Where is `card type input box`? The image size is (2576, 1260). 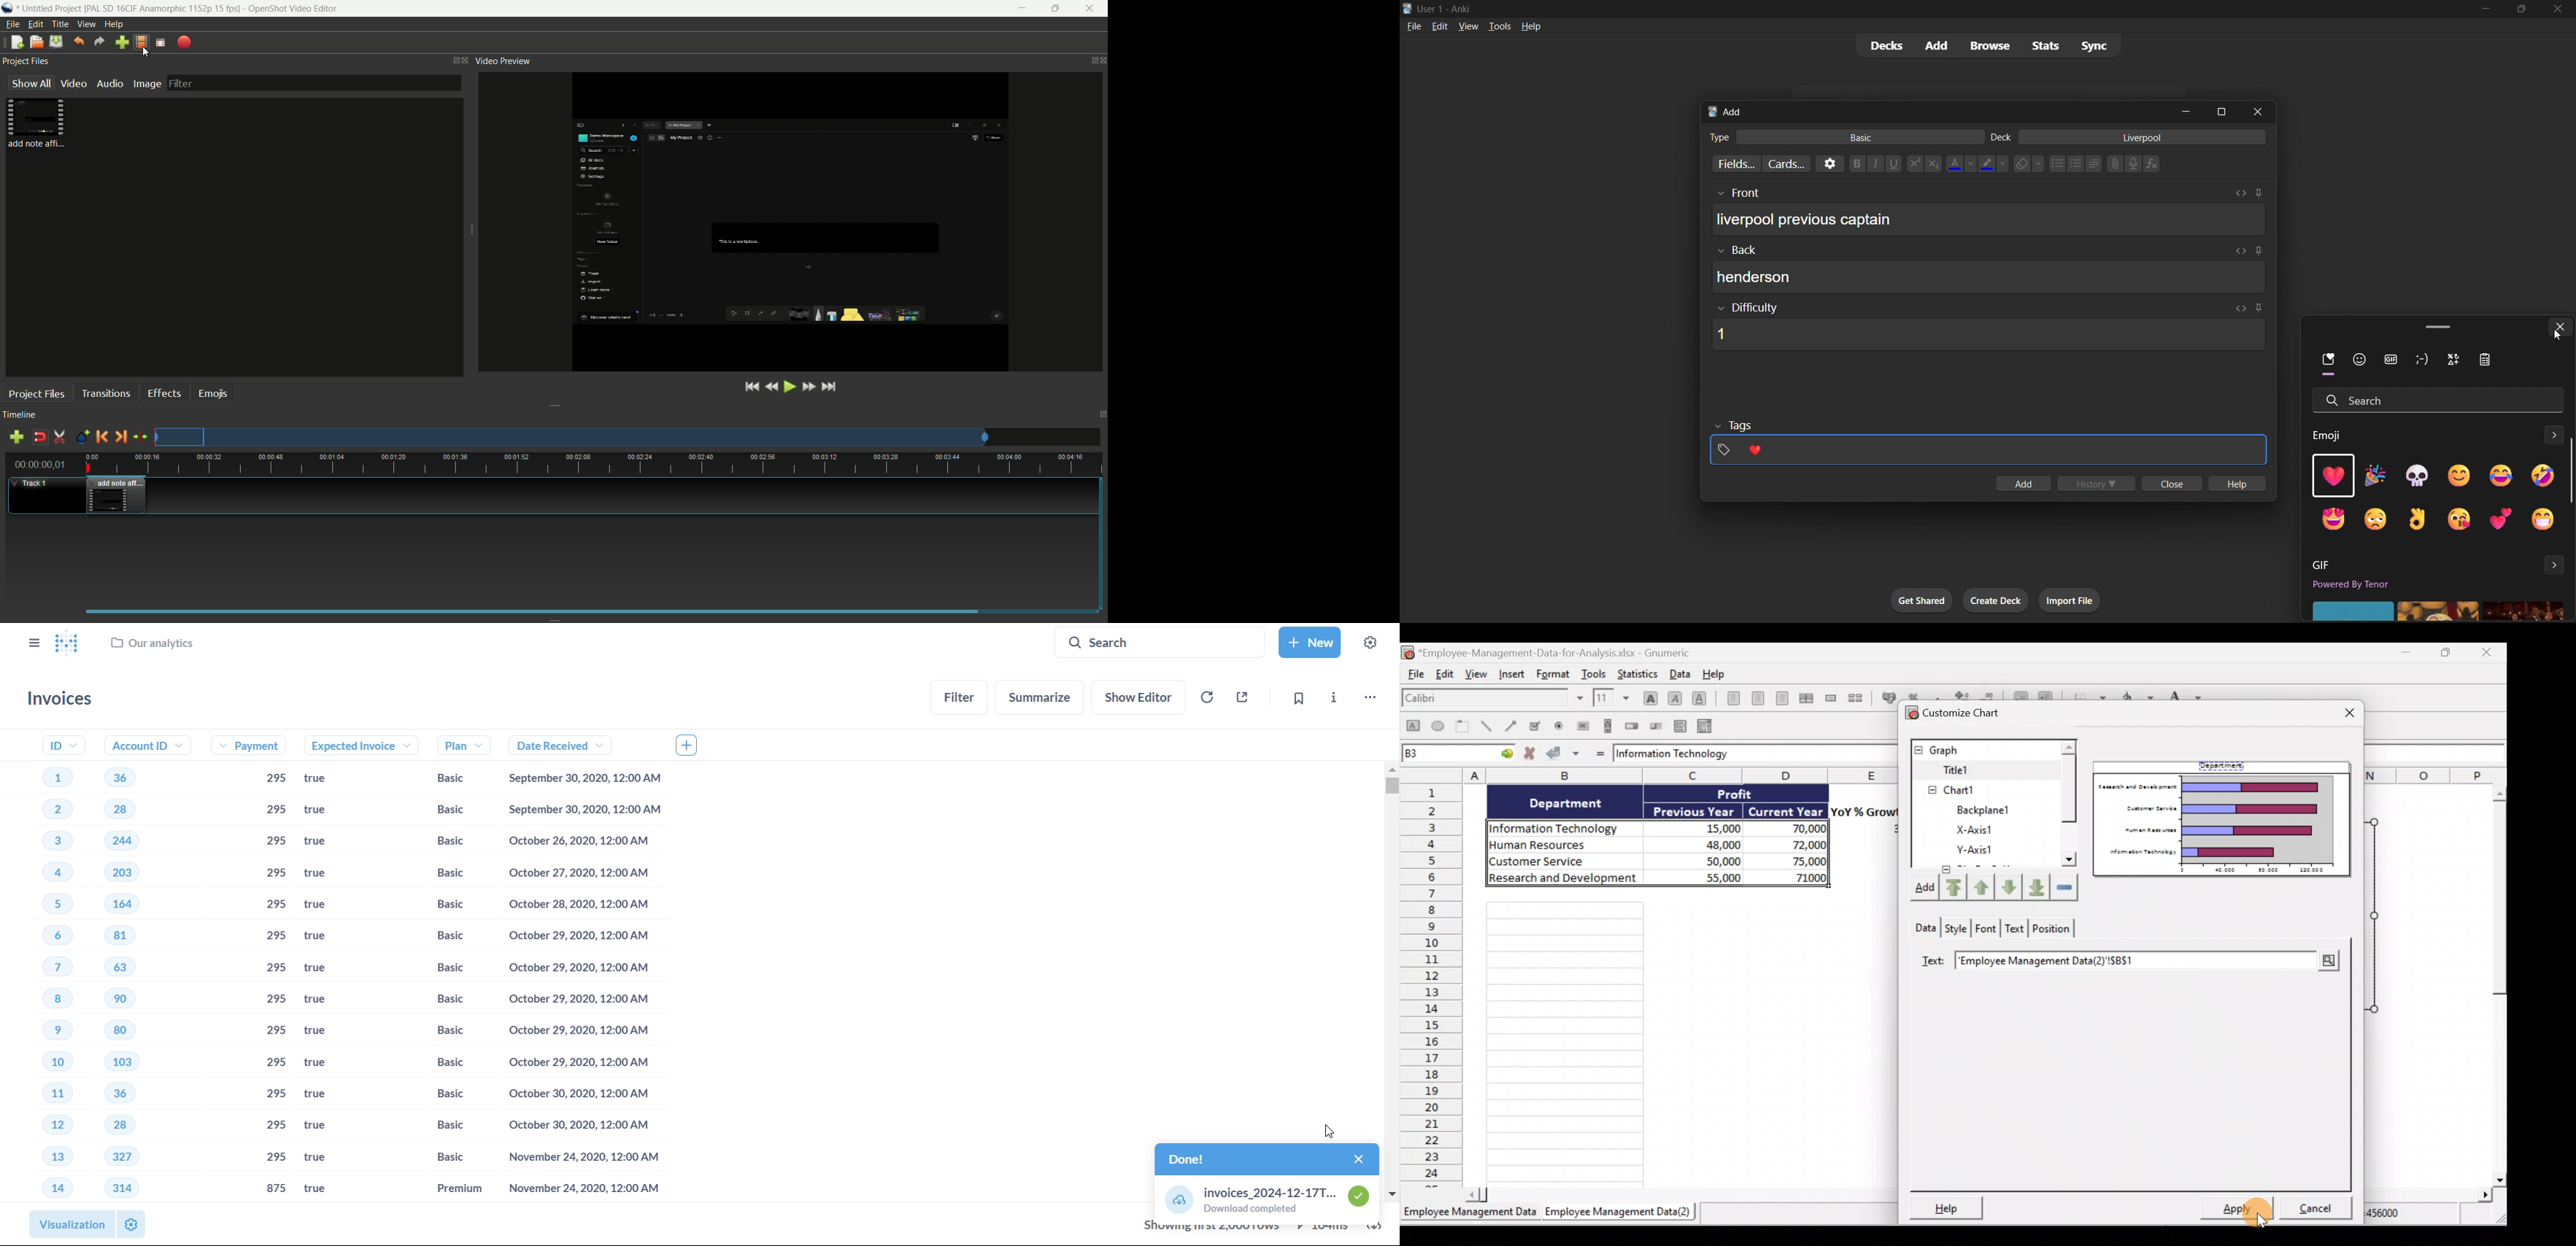
card type input box is located at coordinates (1839, 135).